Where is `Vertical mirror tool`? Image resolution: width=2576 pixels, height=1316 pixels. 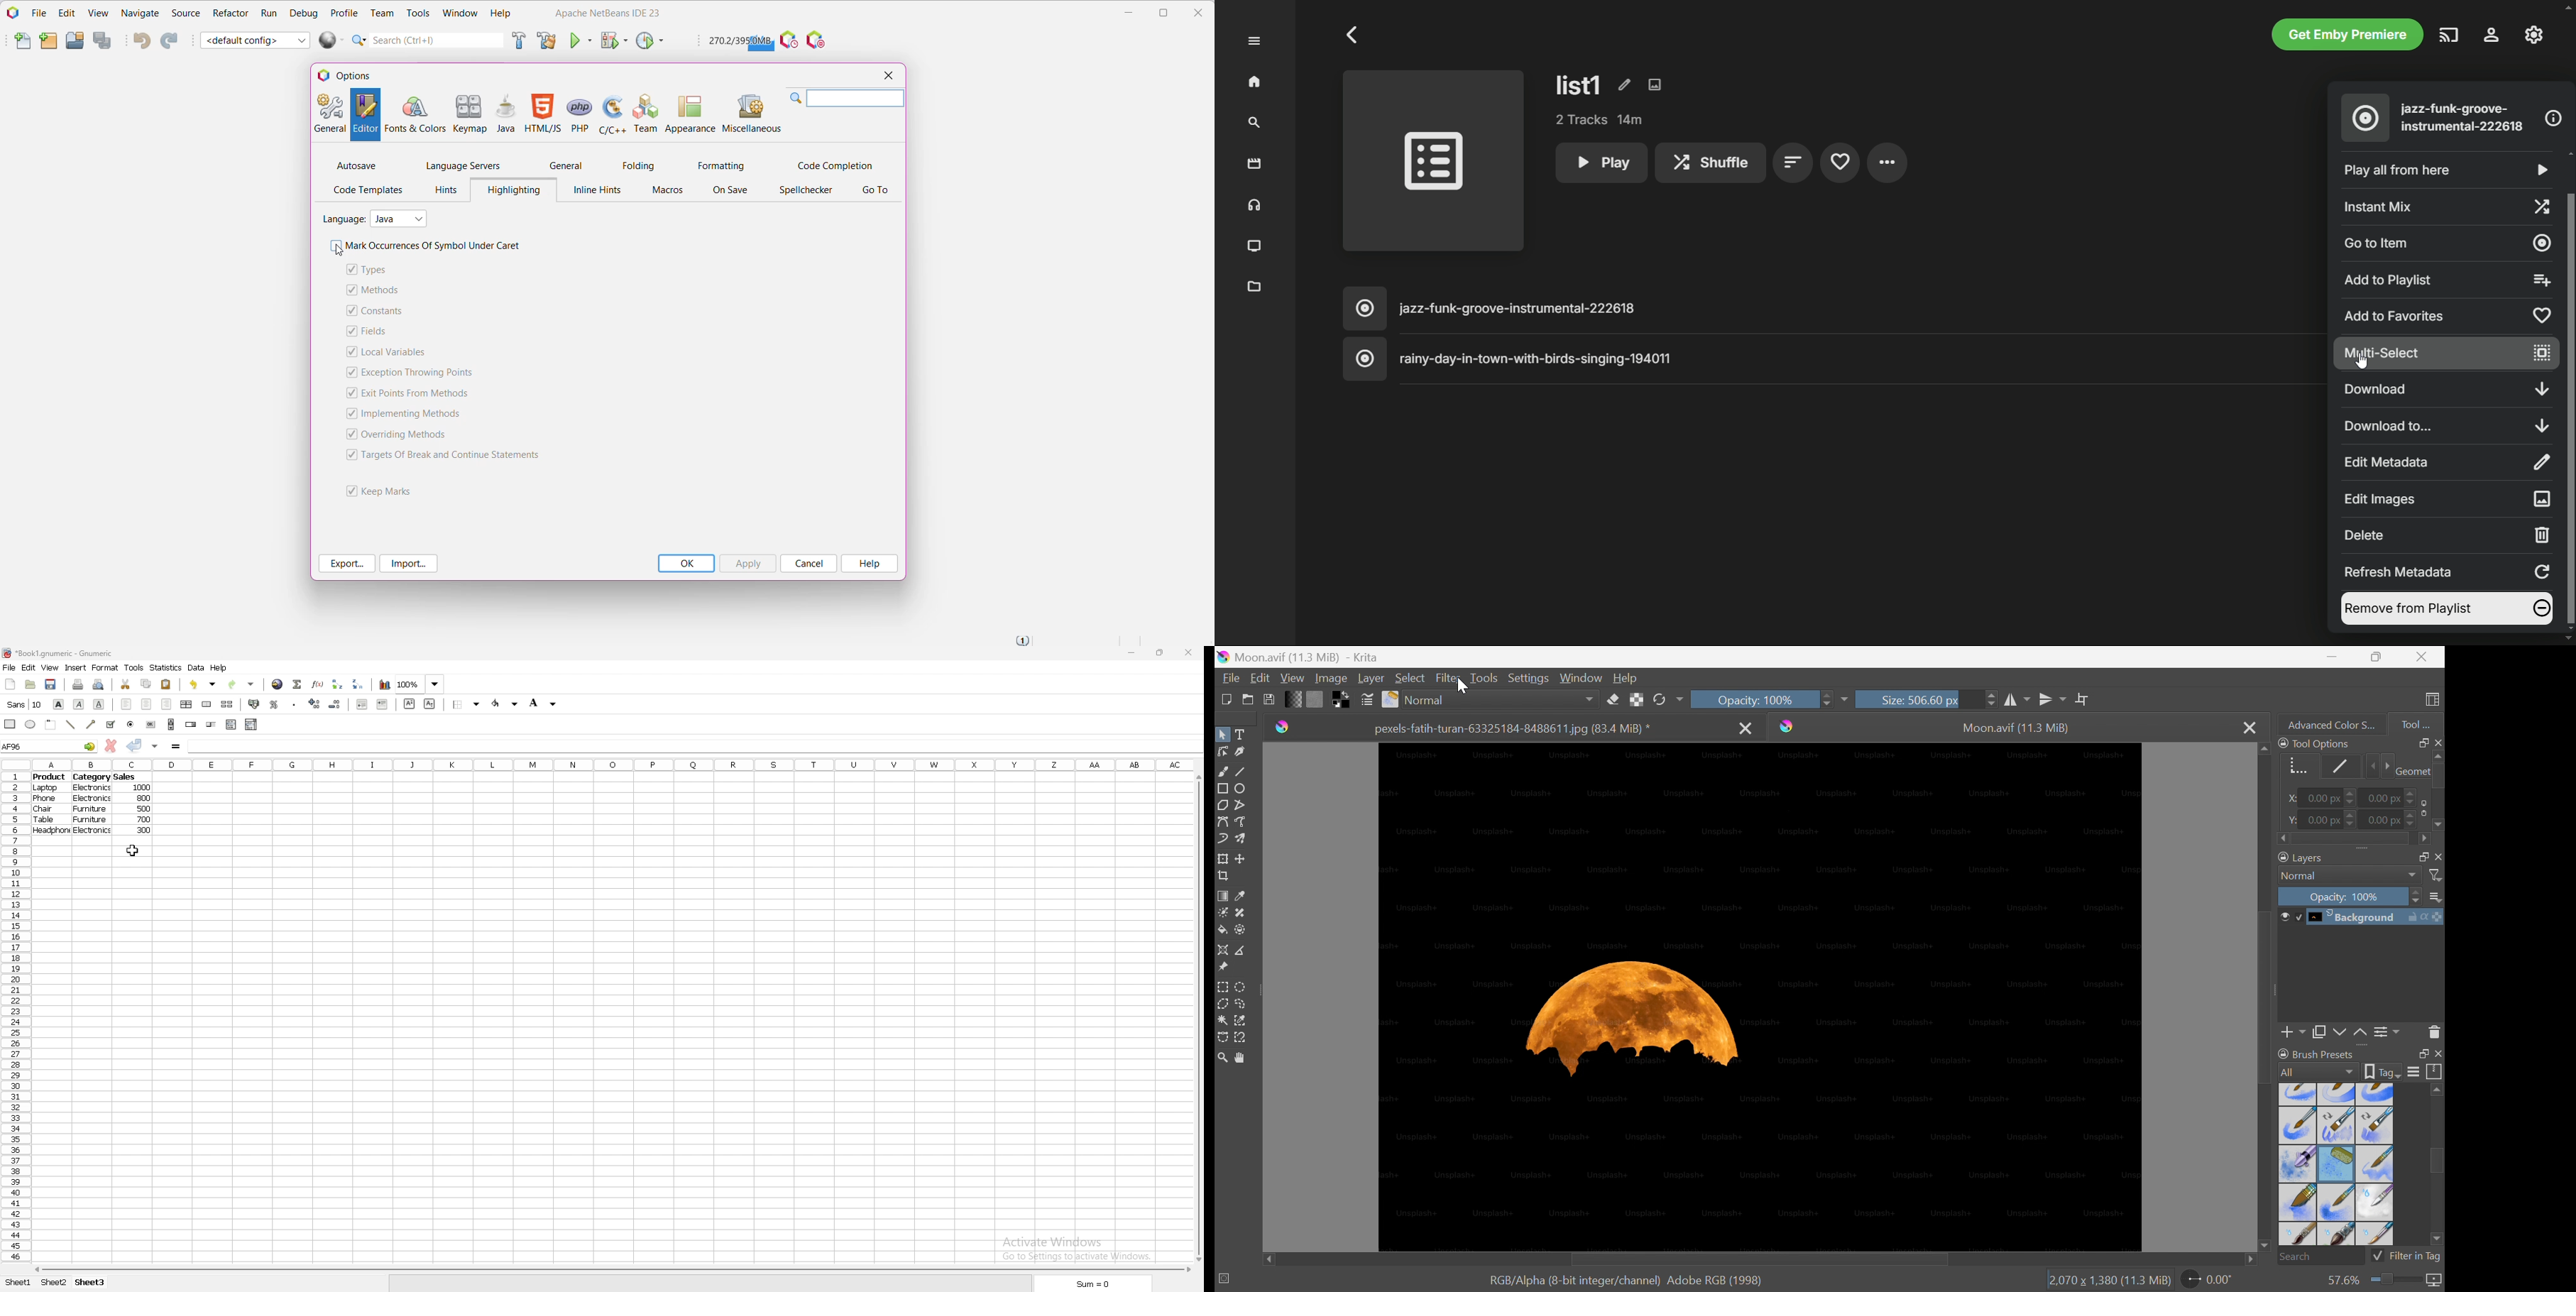 Vertical mirror tool is located at coordinates (2053, 699).